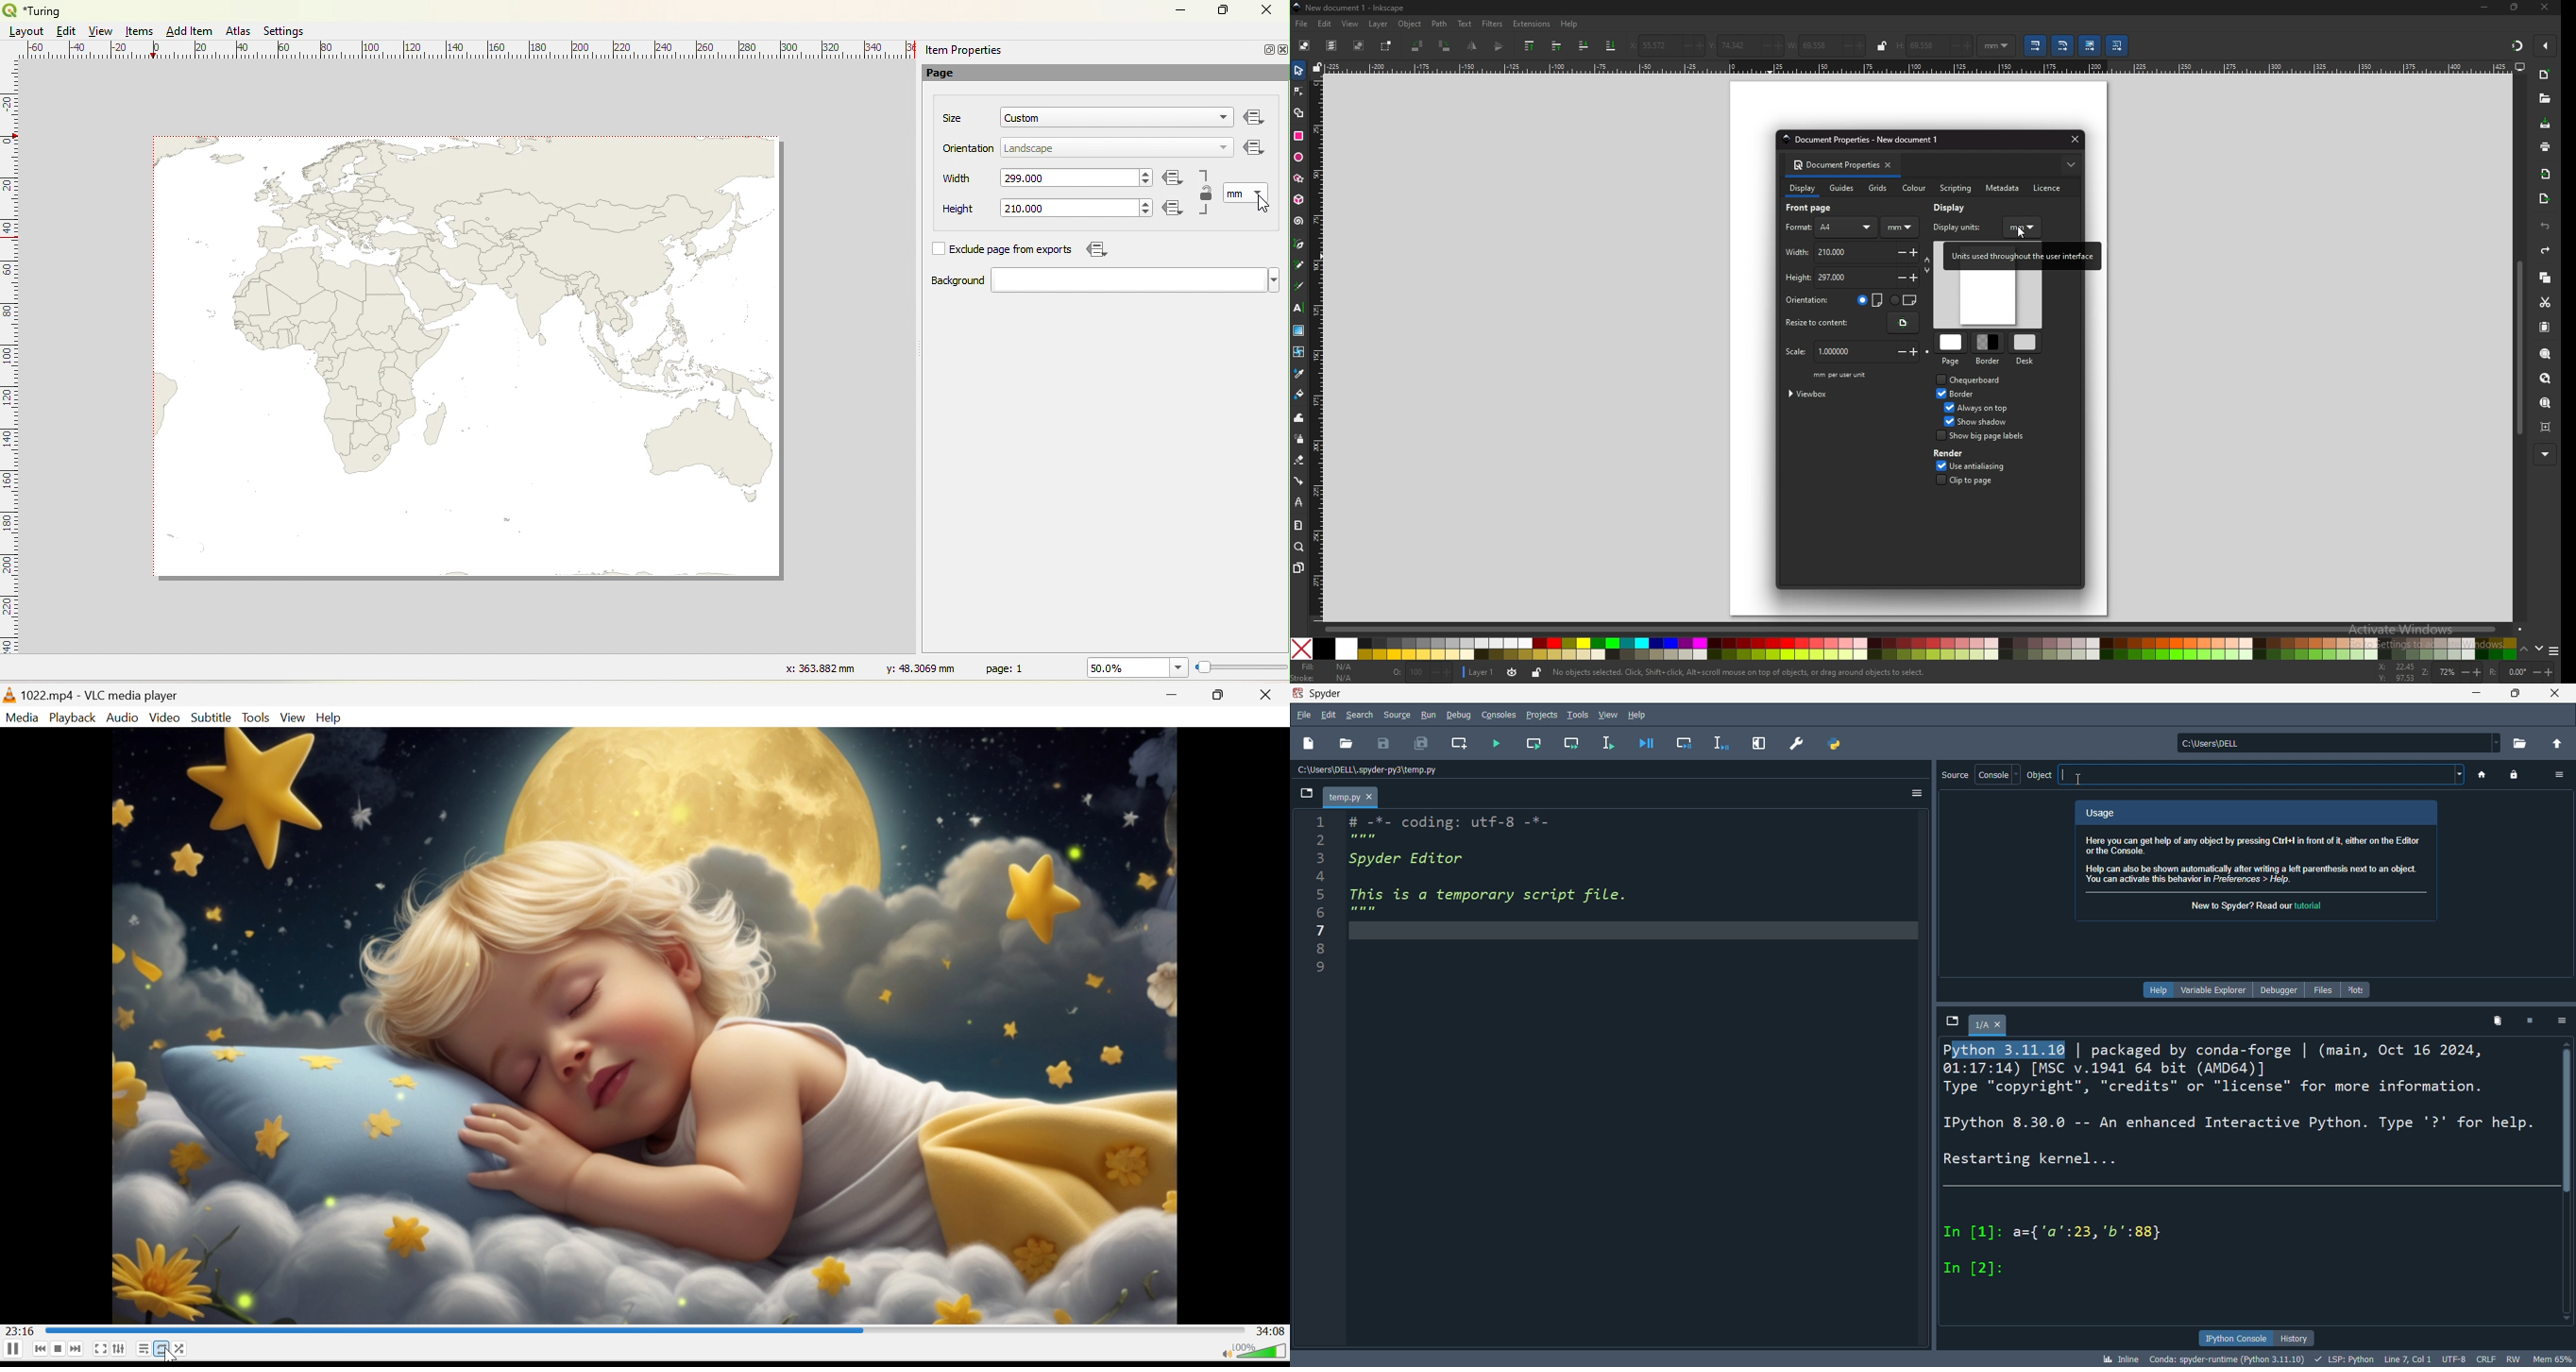 The image size is (2576, 1372). I want to click on view, so click(1606, 714).